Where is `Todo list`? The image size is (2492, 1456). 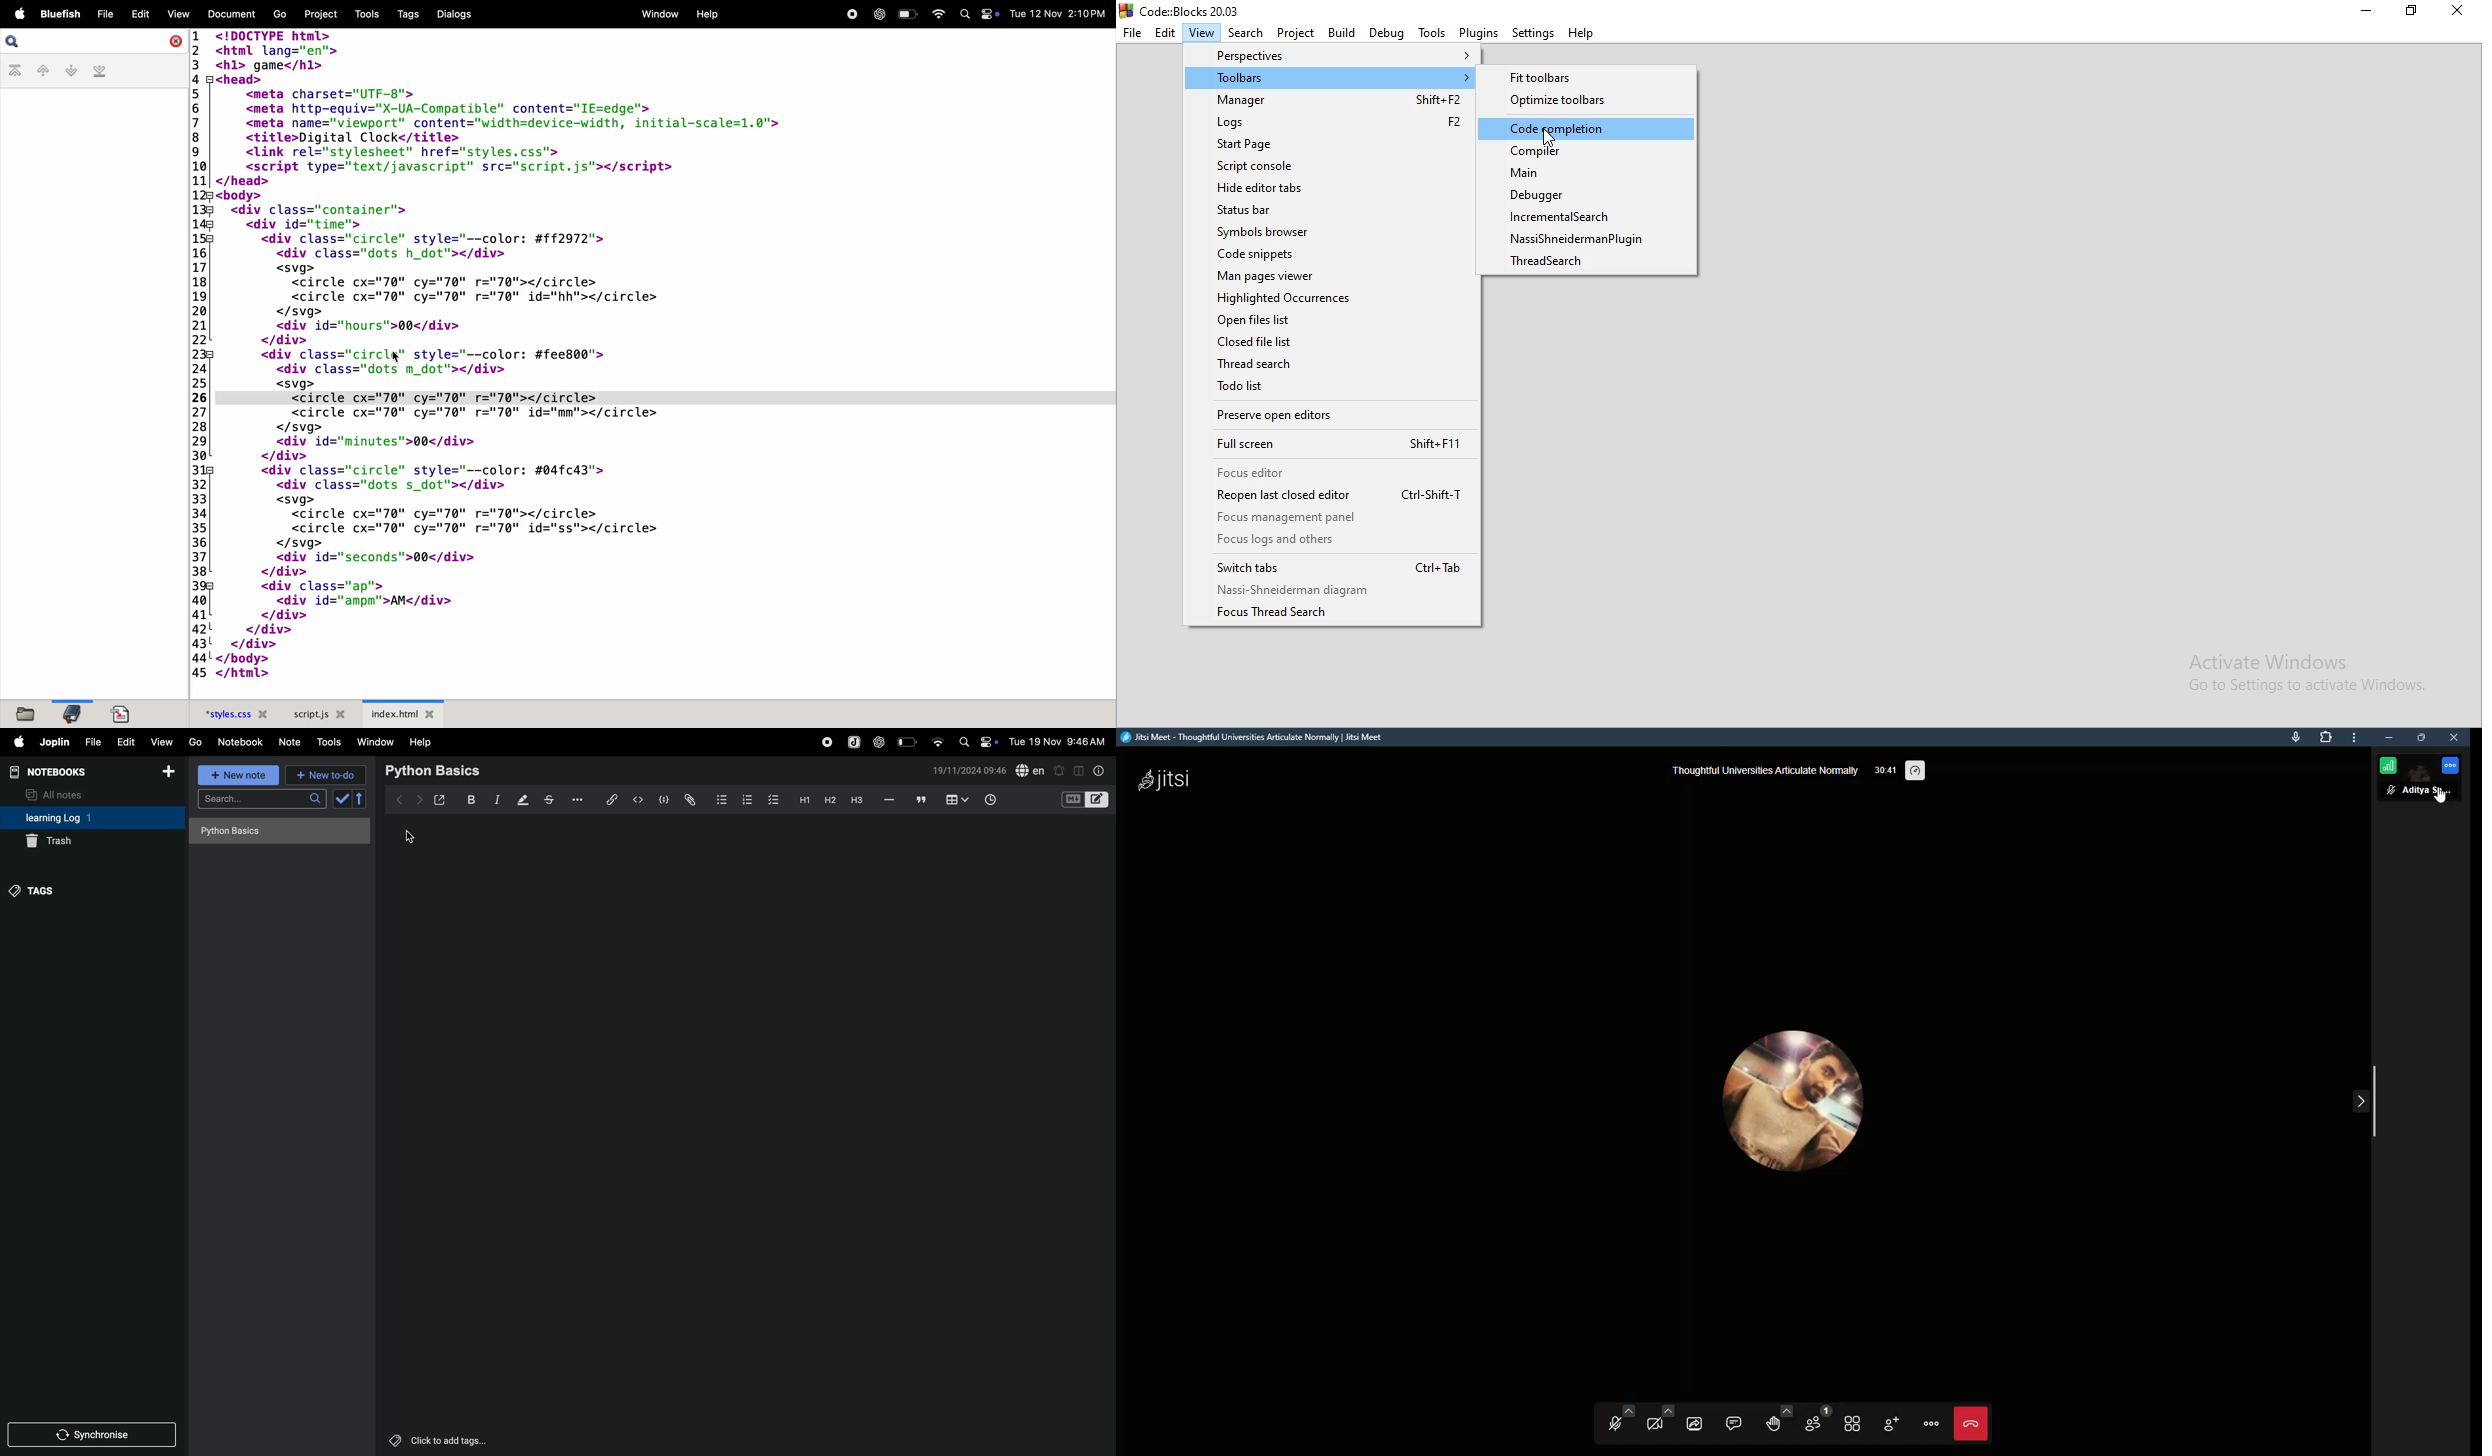 Todo list is located at coordinates (1332, 389).